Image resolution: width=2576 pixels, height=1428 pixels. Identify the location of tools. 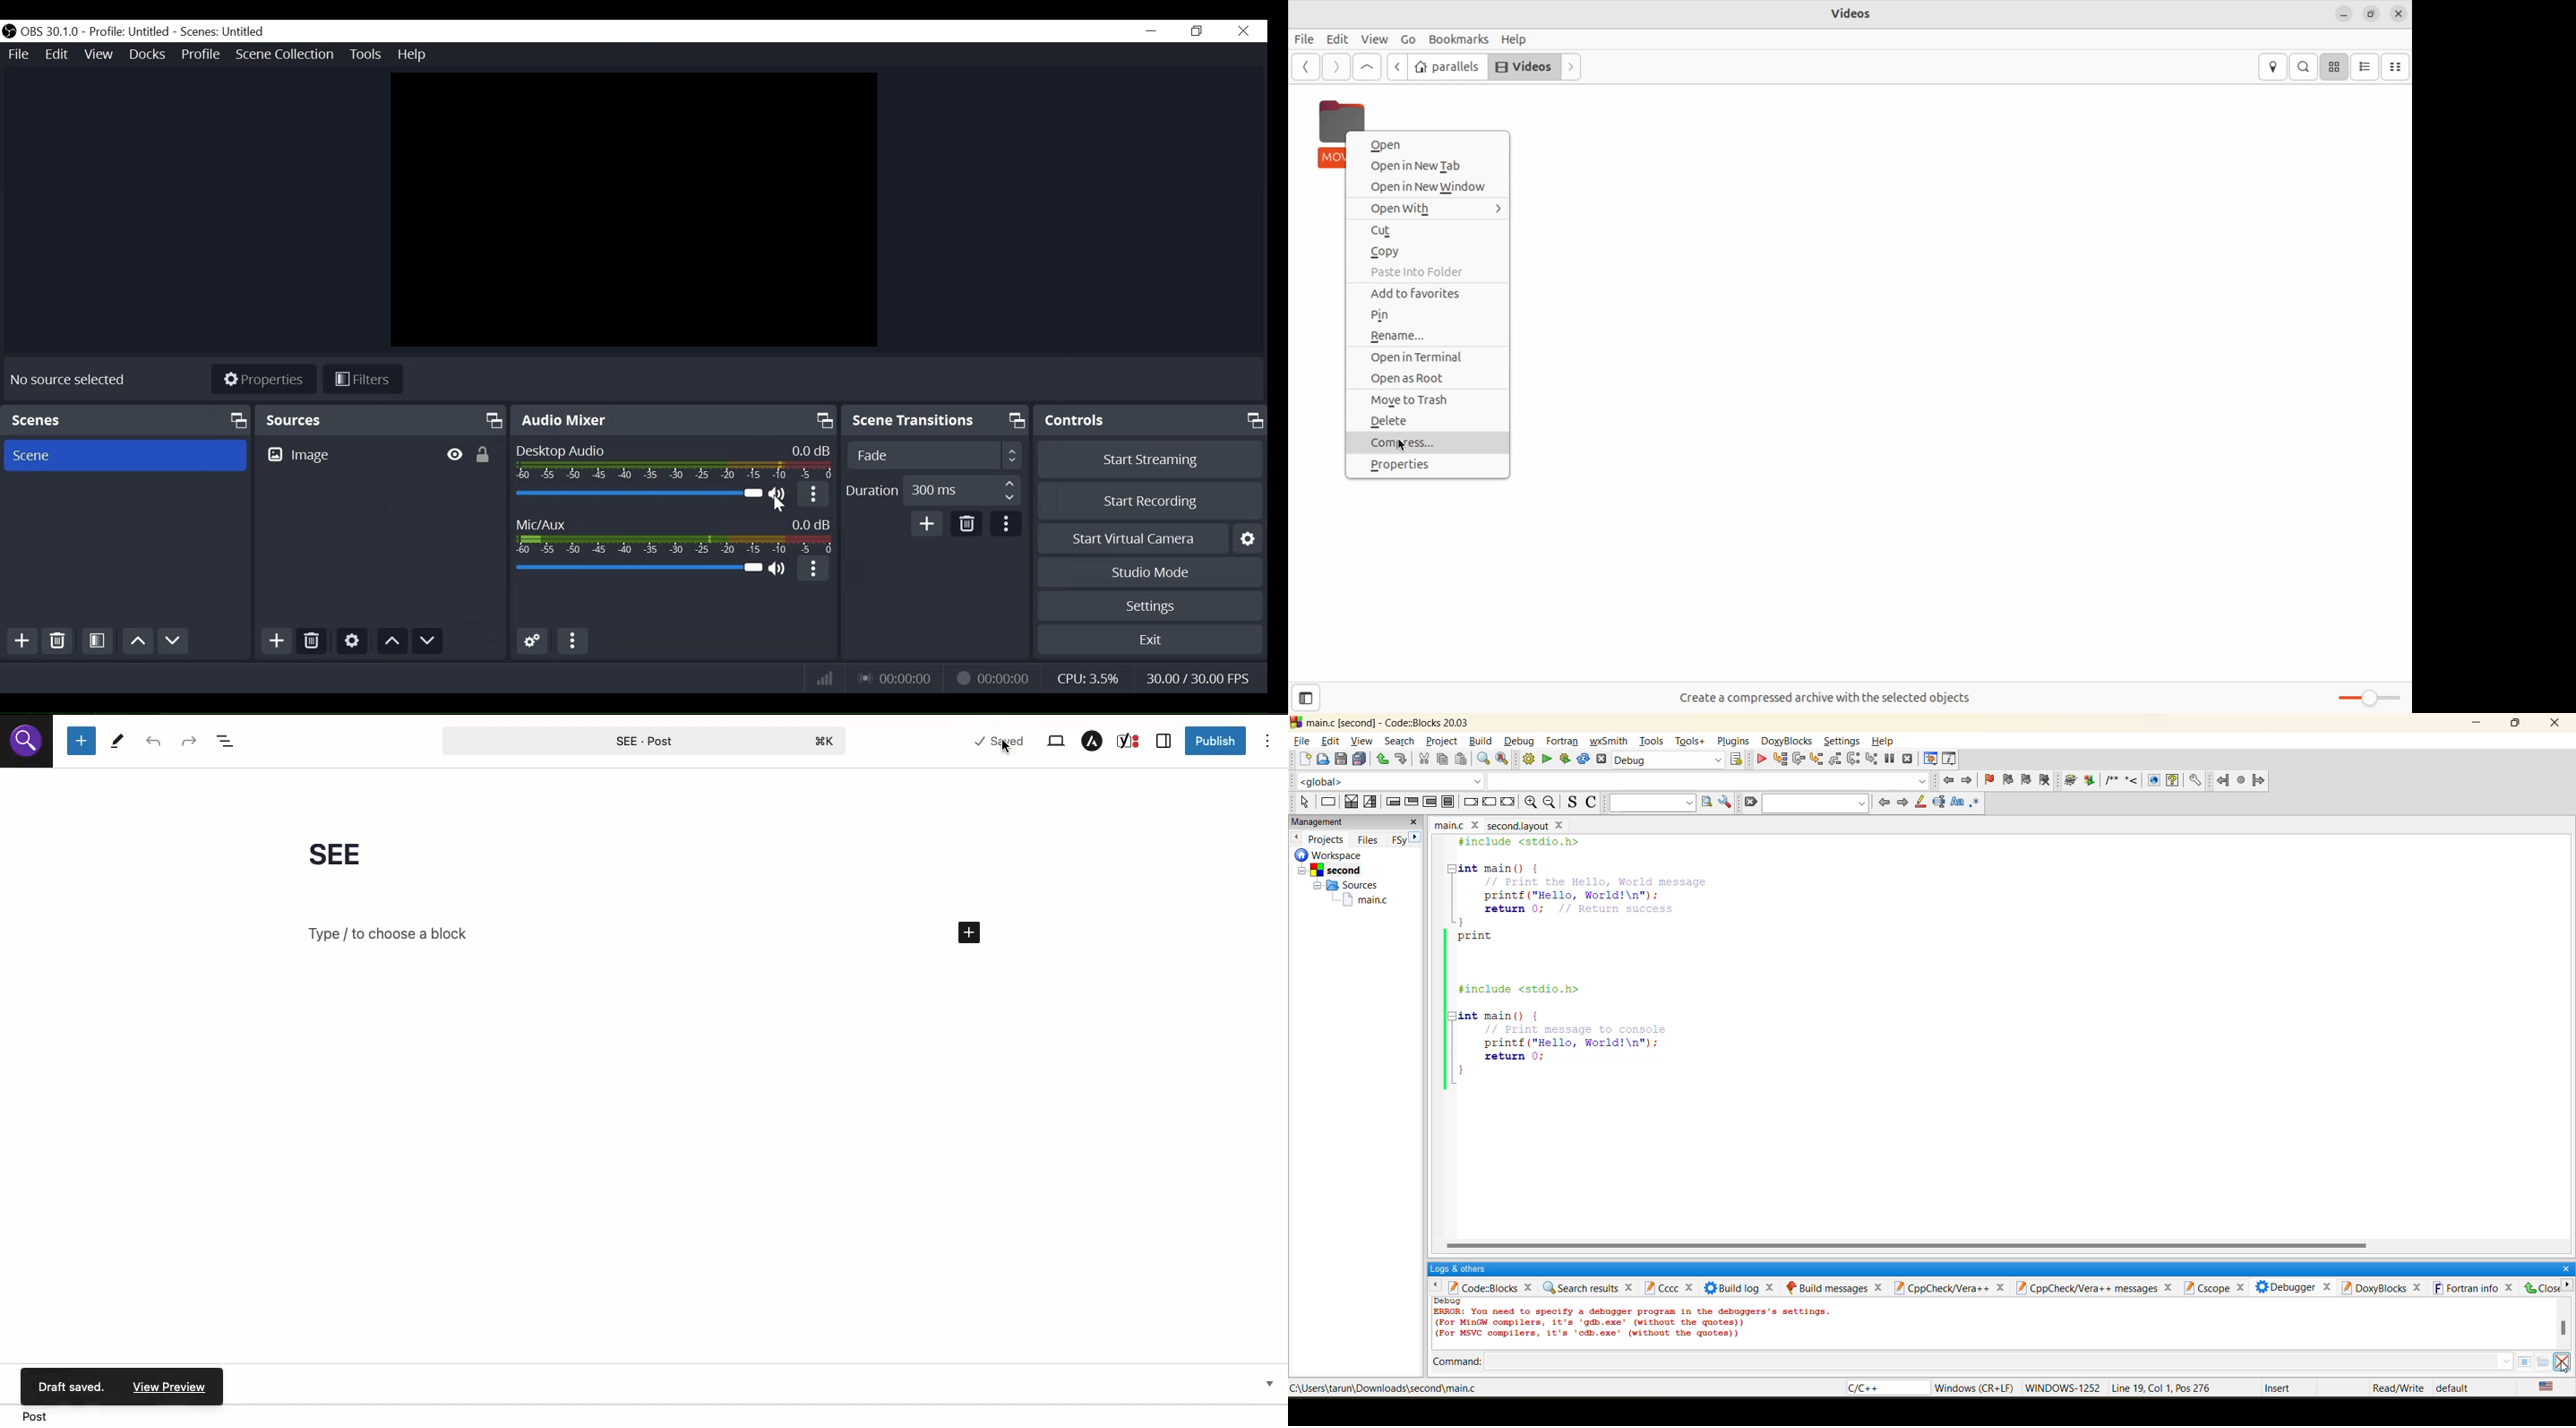
(1651, 741).